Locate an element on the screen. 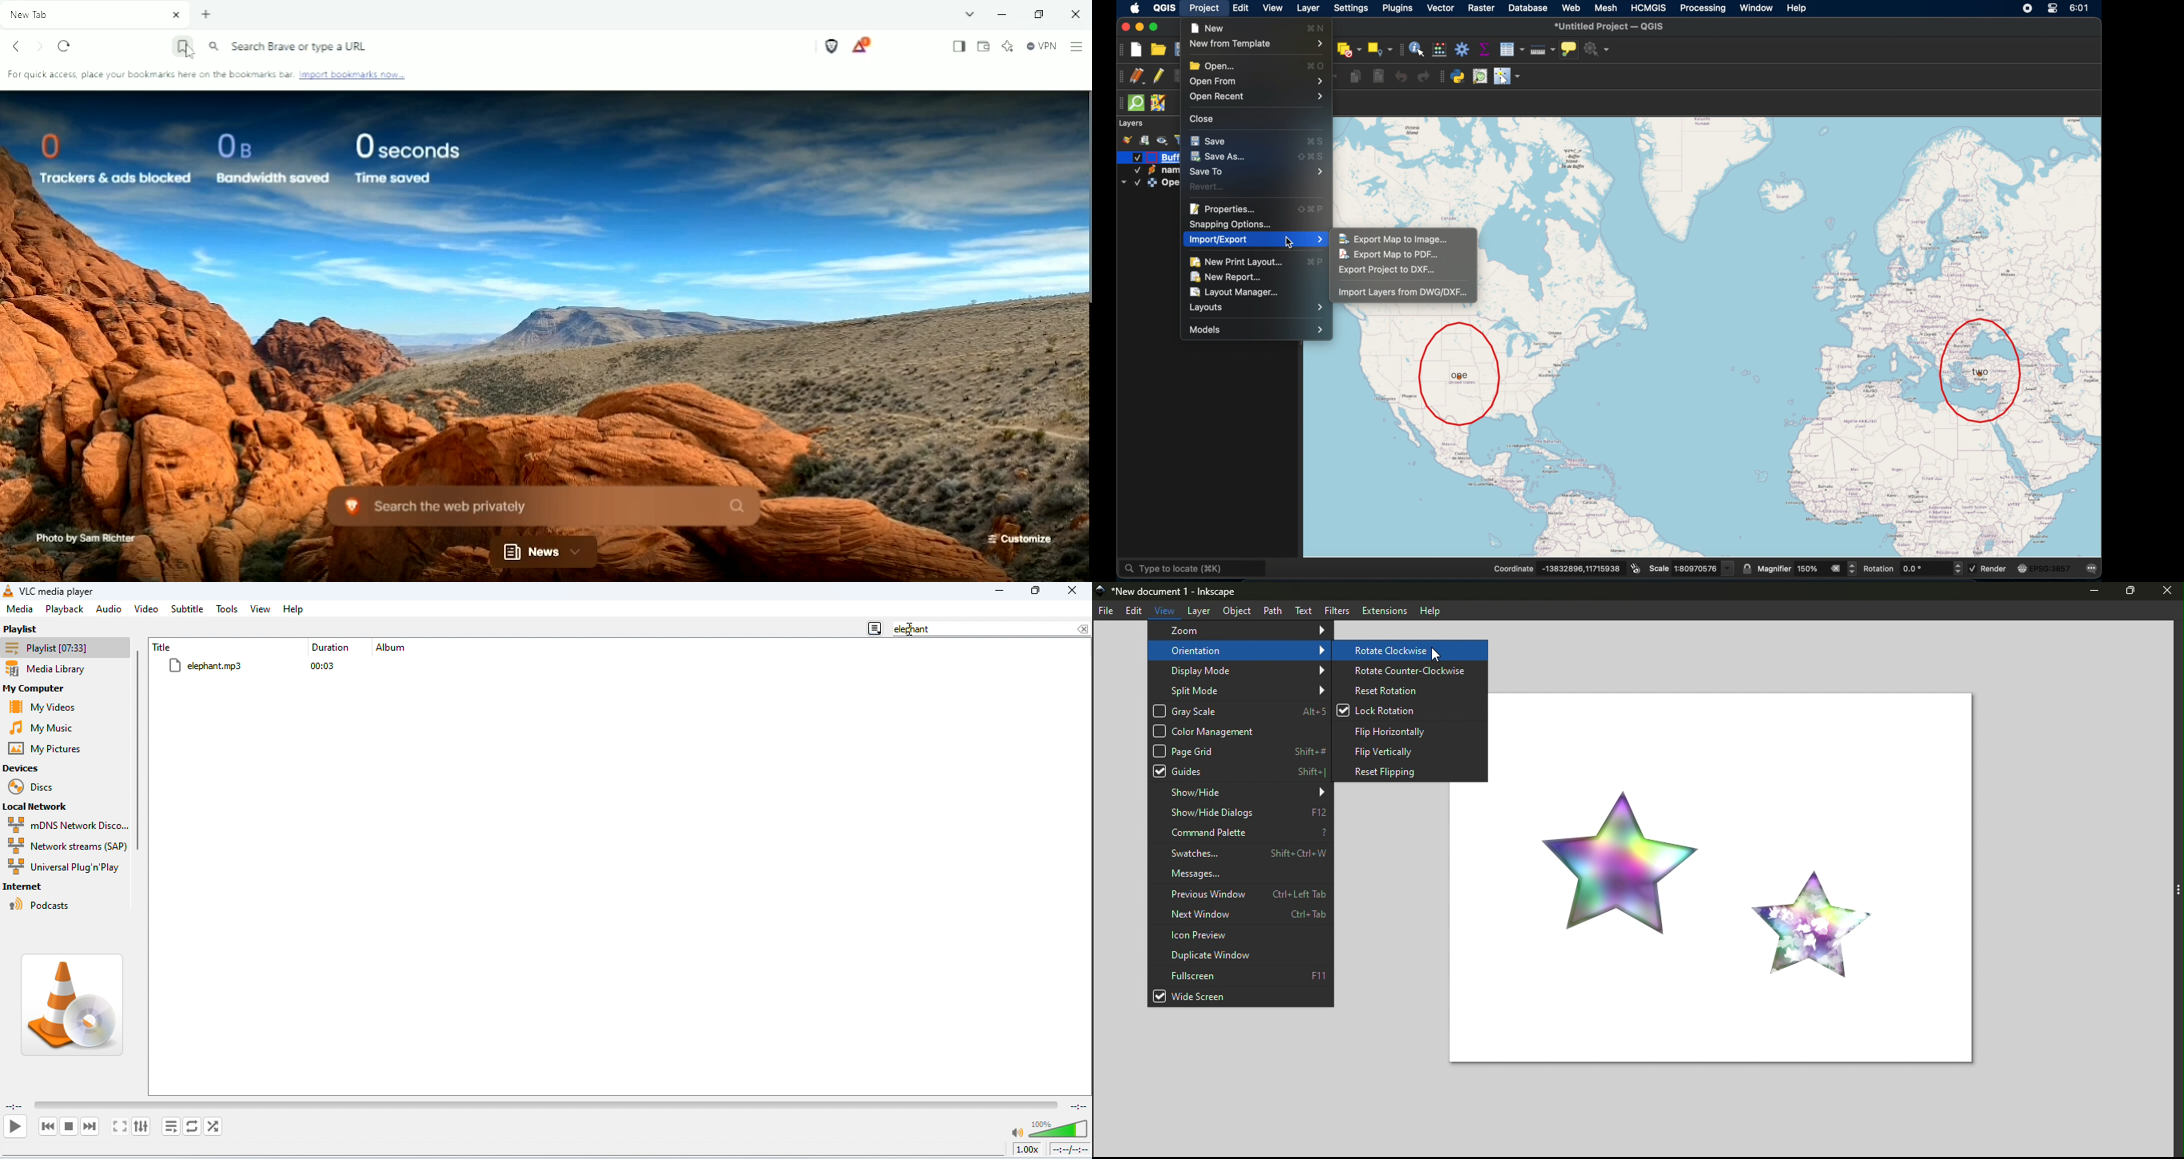 The width and height of the screenshot is (2184, 1176). title is located at coordinates (164, 647).